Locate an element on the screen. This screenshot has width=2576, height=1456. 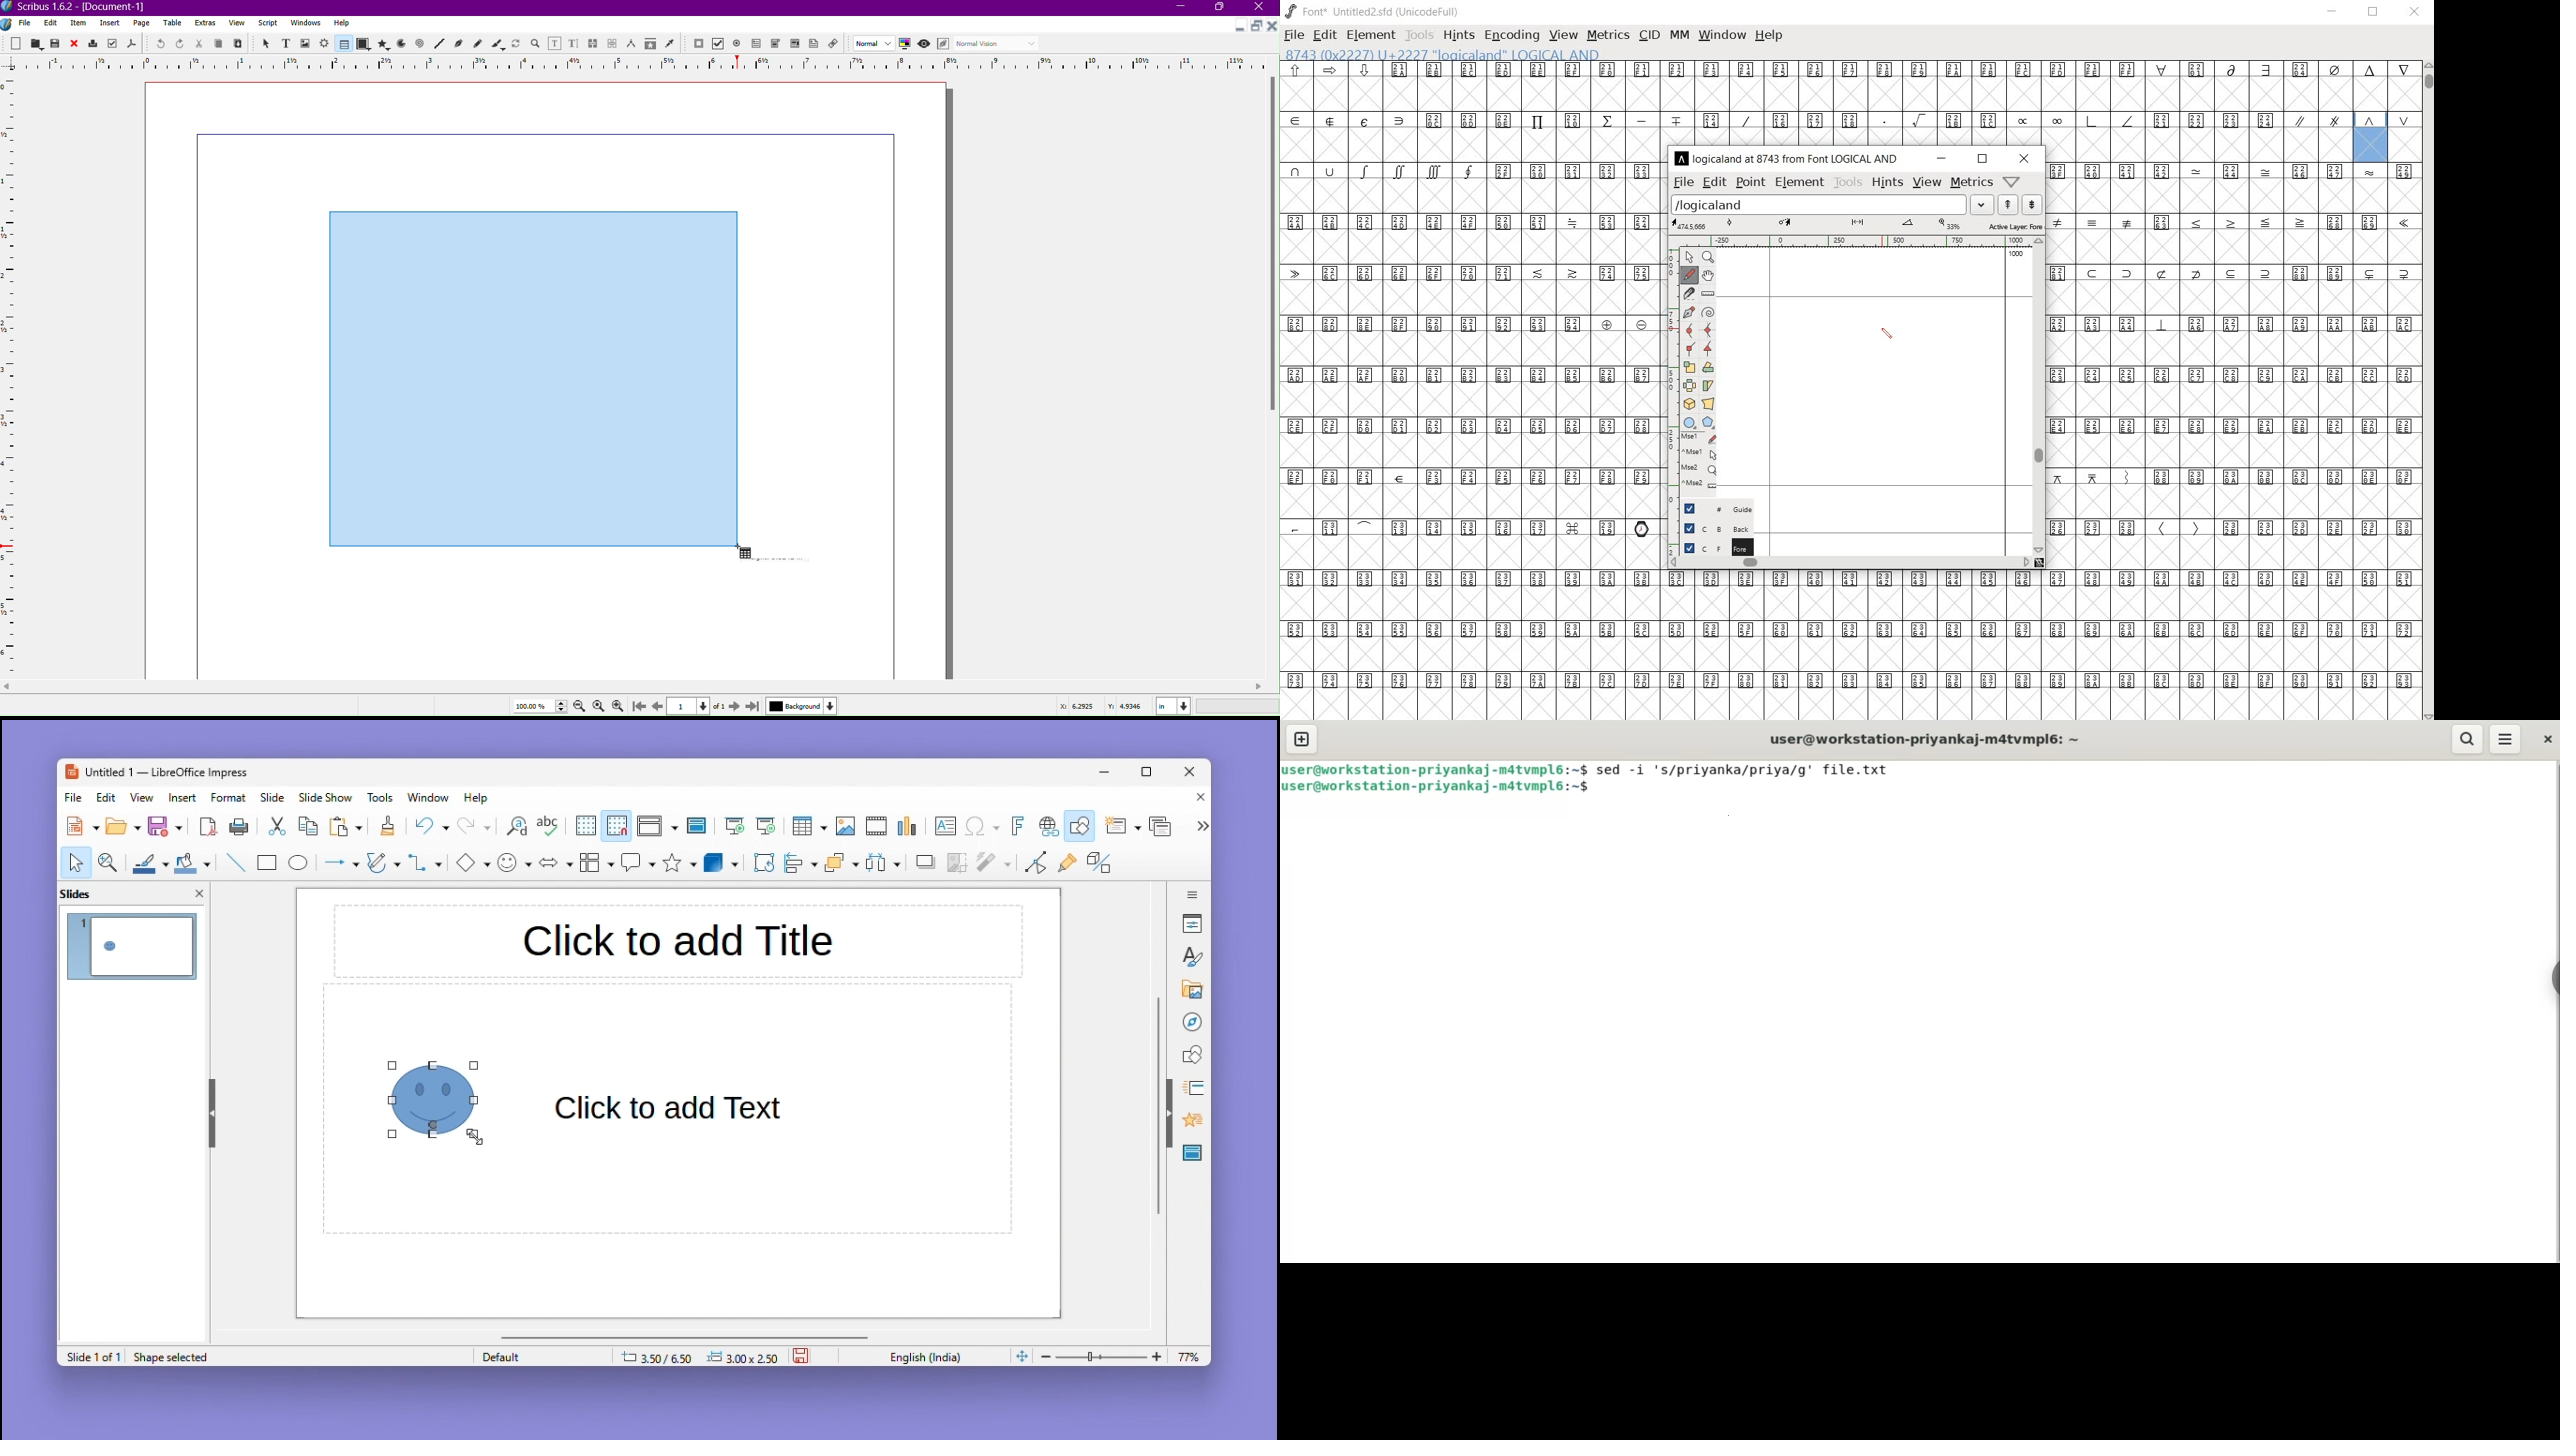
Selection tool is located at coordinates (75, 862).